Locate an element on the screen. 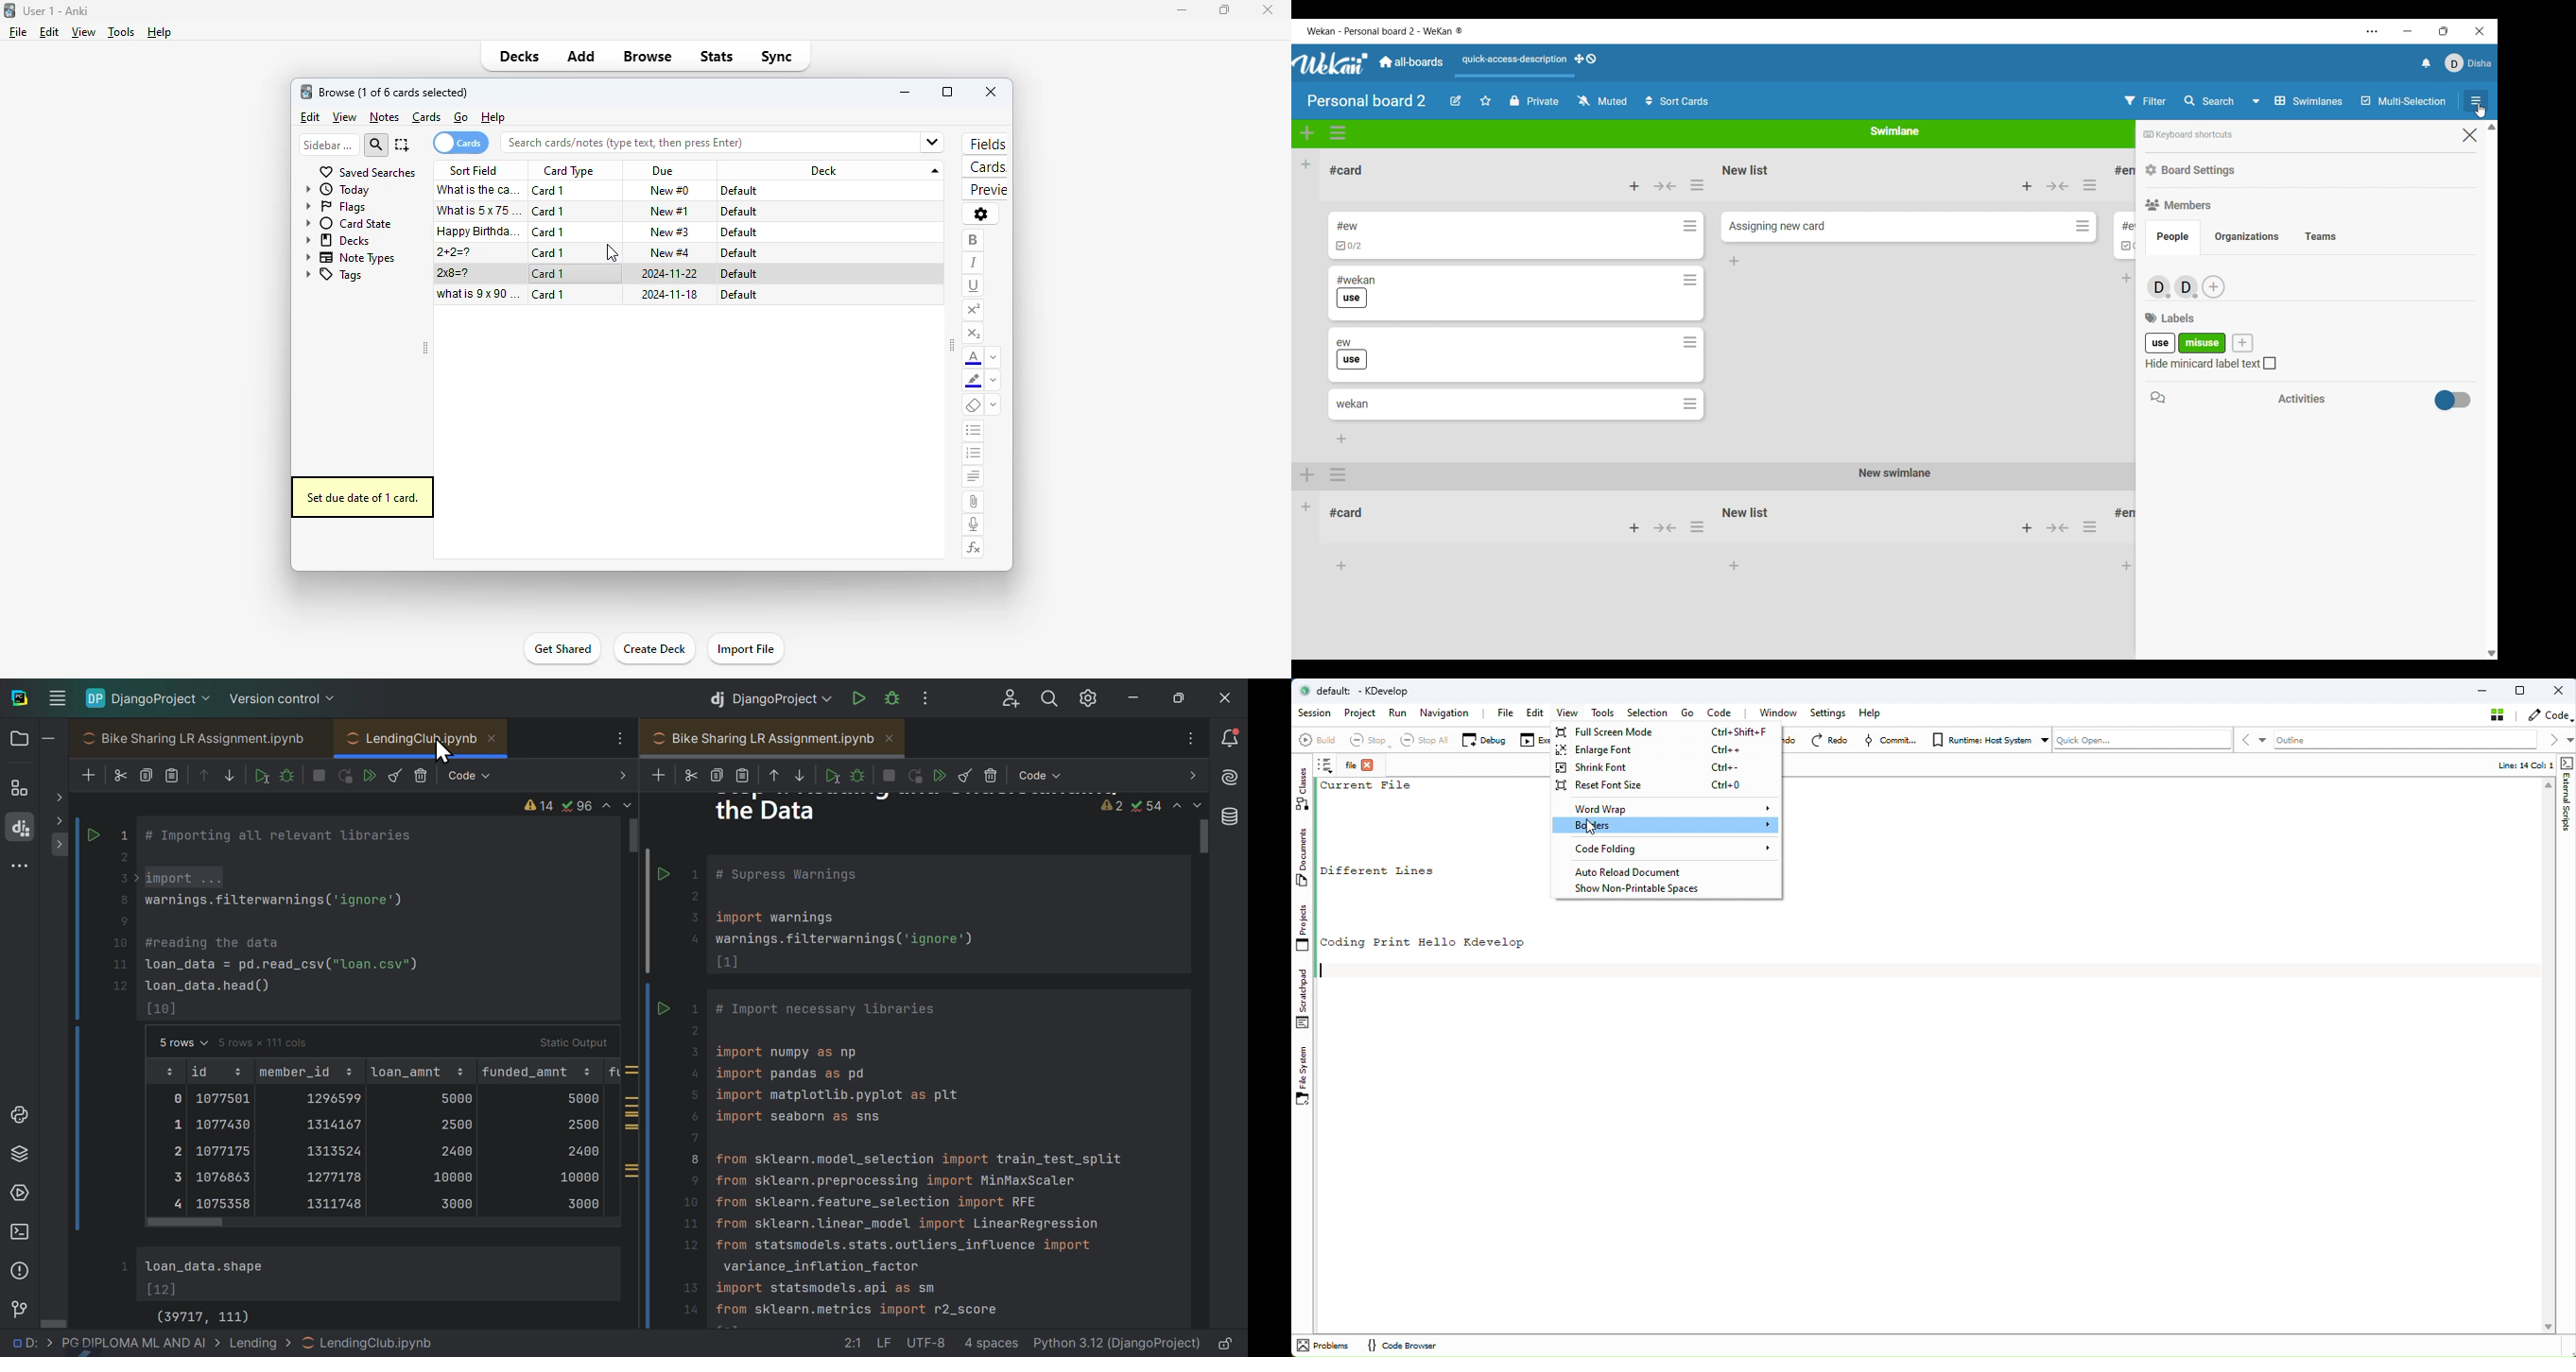 The height and width of the screenshot is (1372, 2576). help is located at coordinates (493, 118).